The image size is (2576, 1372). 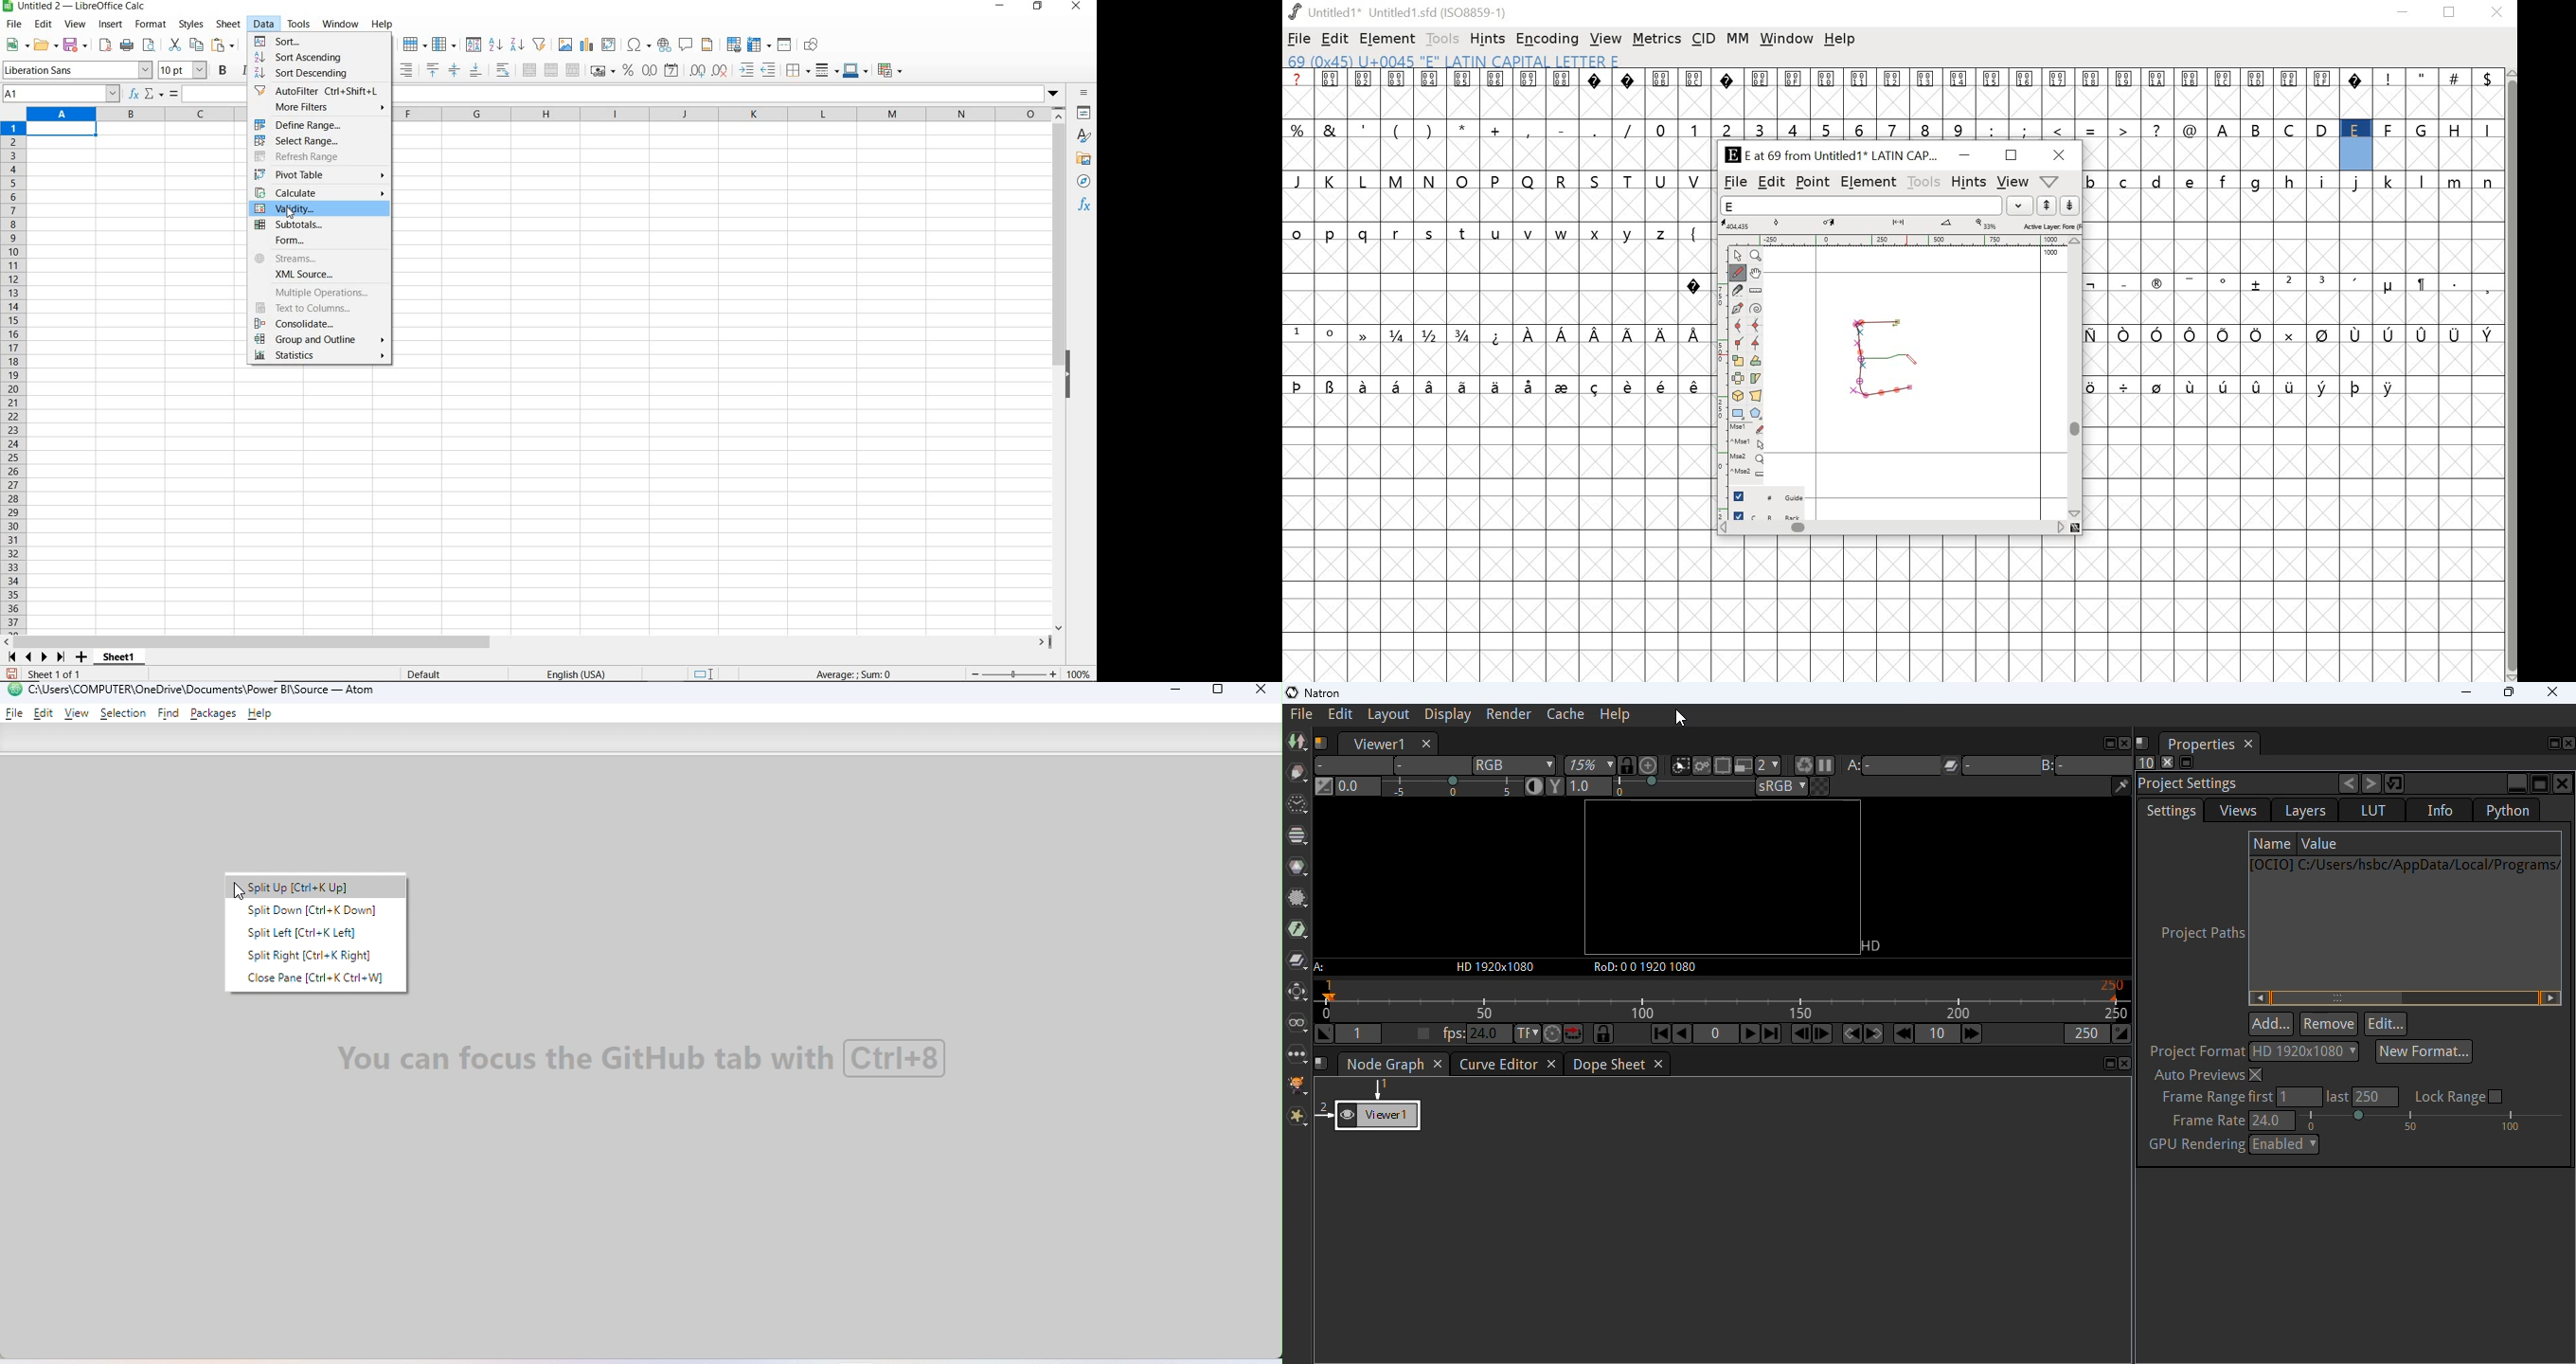 I want to click on export as pdf, so click(x=105, y=45).